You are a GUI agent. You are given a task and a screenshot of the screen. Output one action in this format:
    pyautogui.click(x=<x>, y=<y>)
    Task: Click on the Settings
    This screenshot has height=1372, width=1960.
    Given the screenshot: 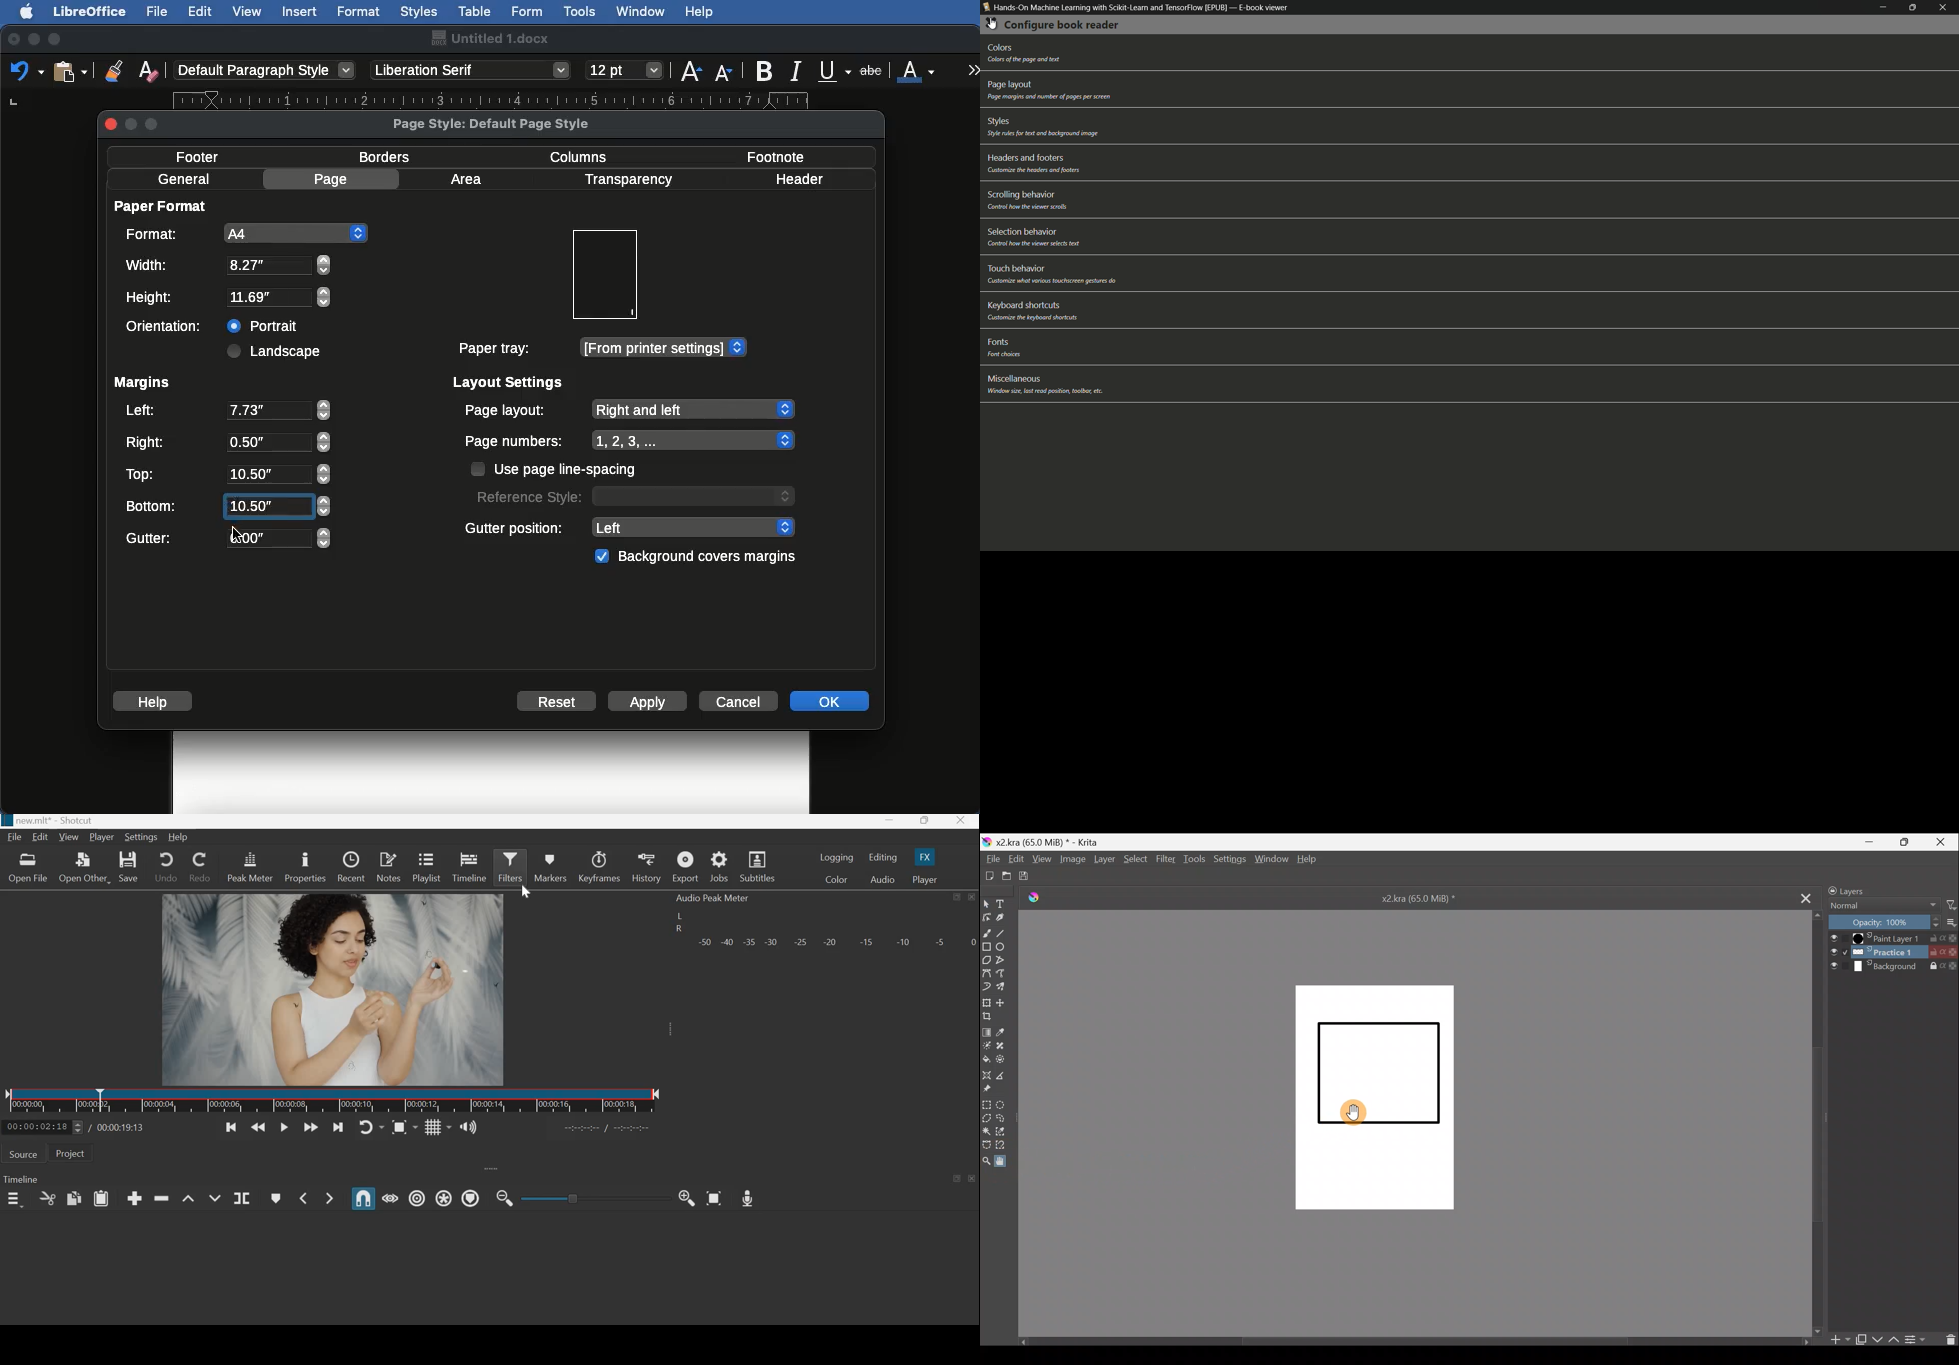 What is the action you would take?
    pyautogui.click(x=1229, y=860)
    